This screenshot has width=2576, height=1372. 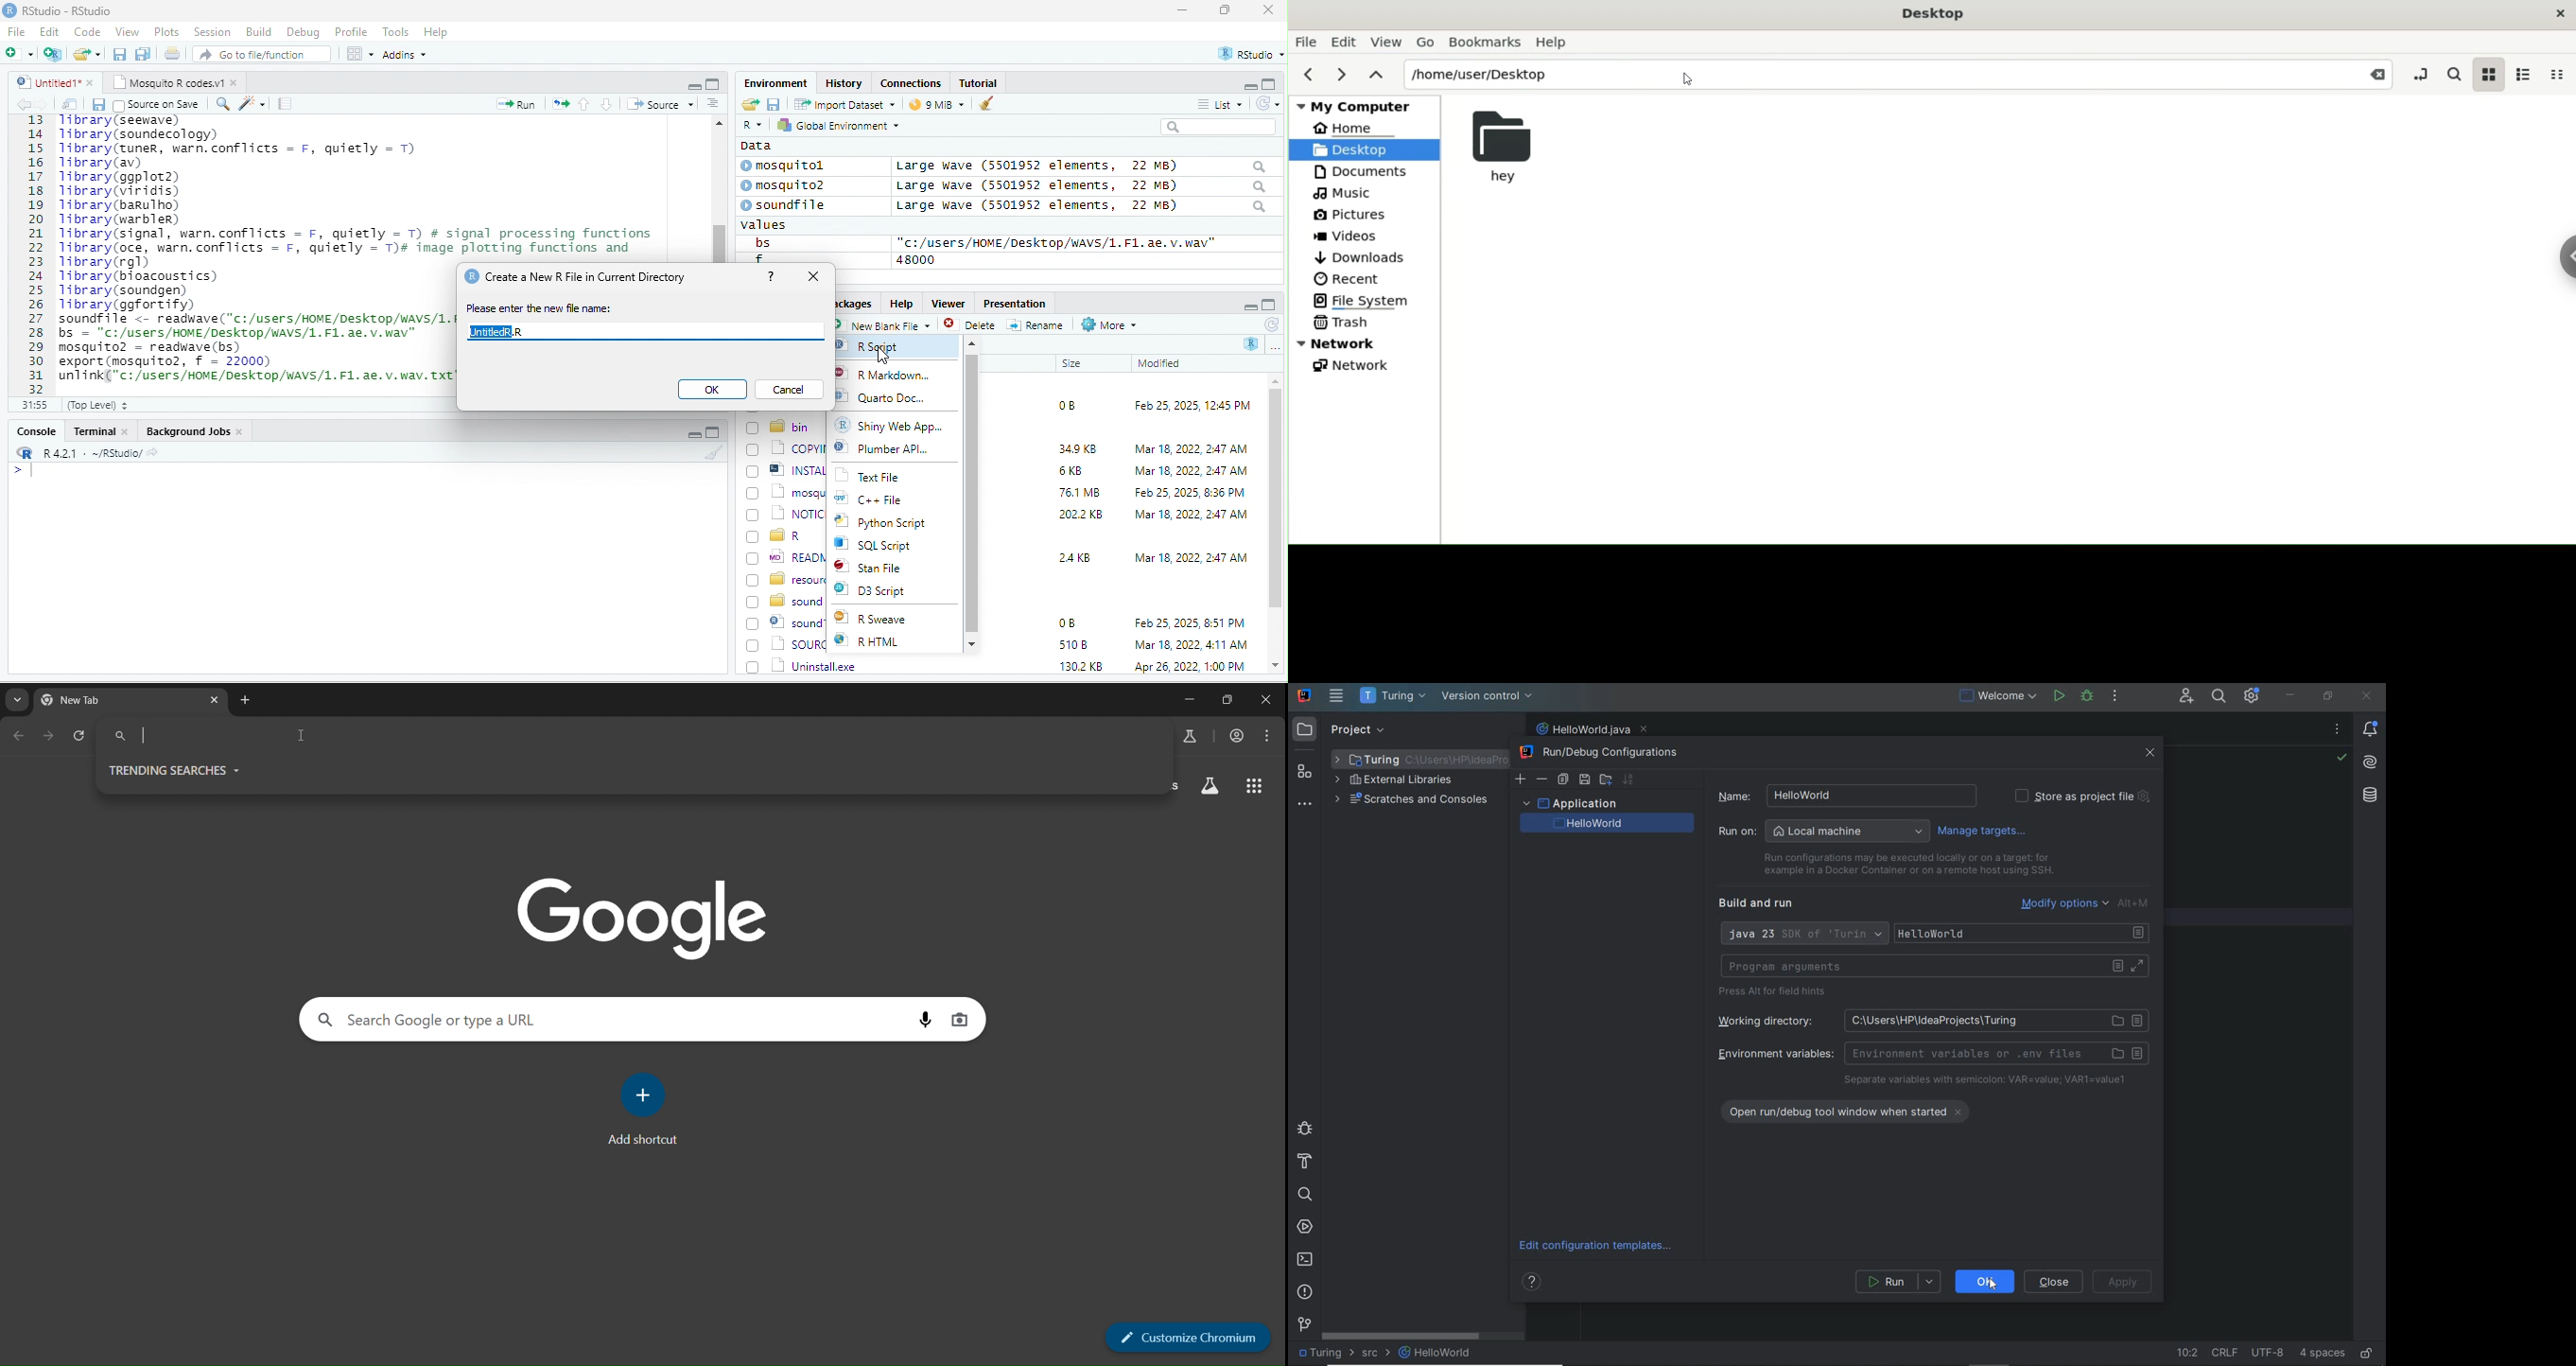 What do you see at coordinates (167, 31) in the screenshot?
I see `Plots` at bounding box center [167, 31].